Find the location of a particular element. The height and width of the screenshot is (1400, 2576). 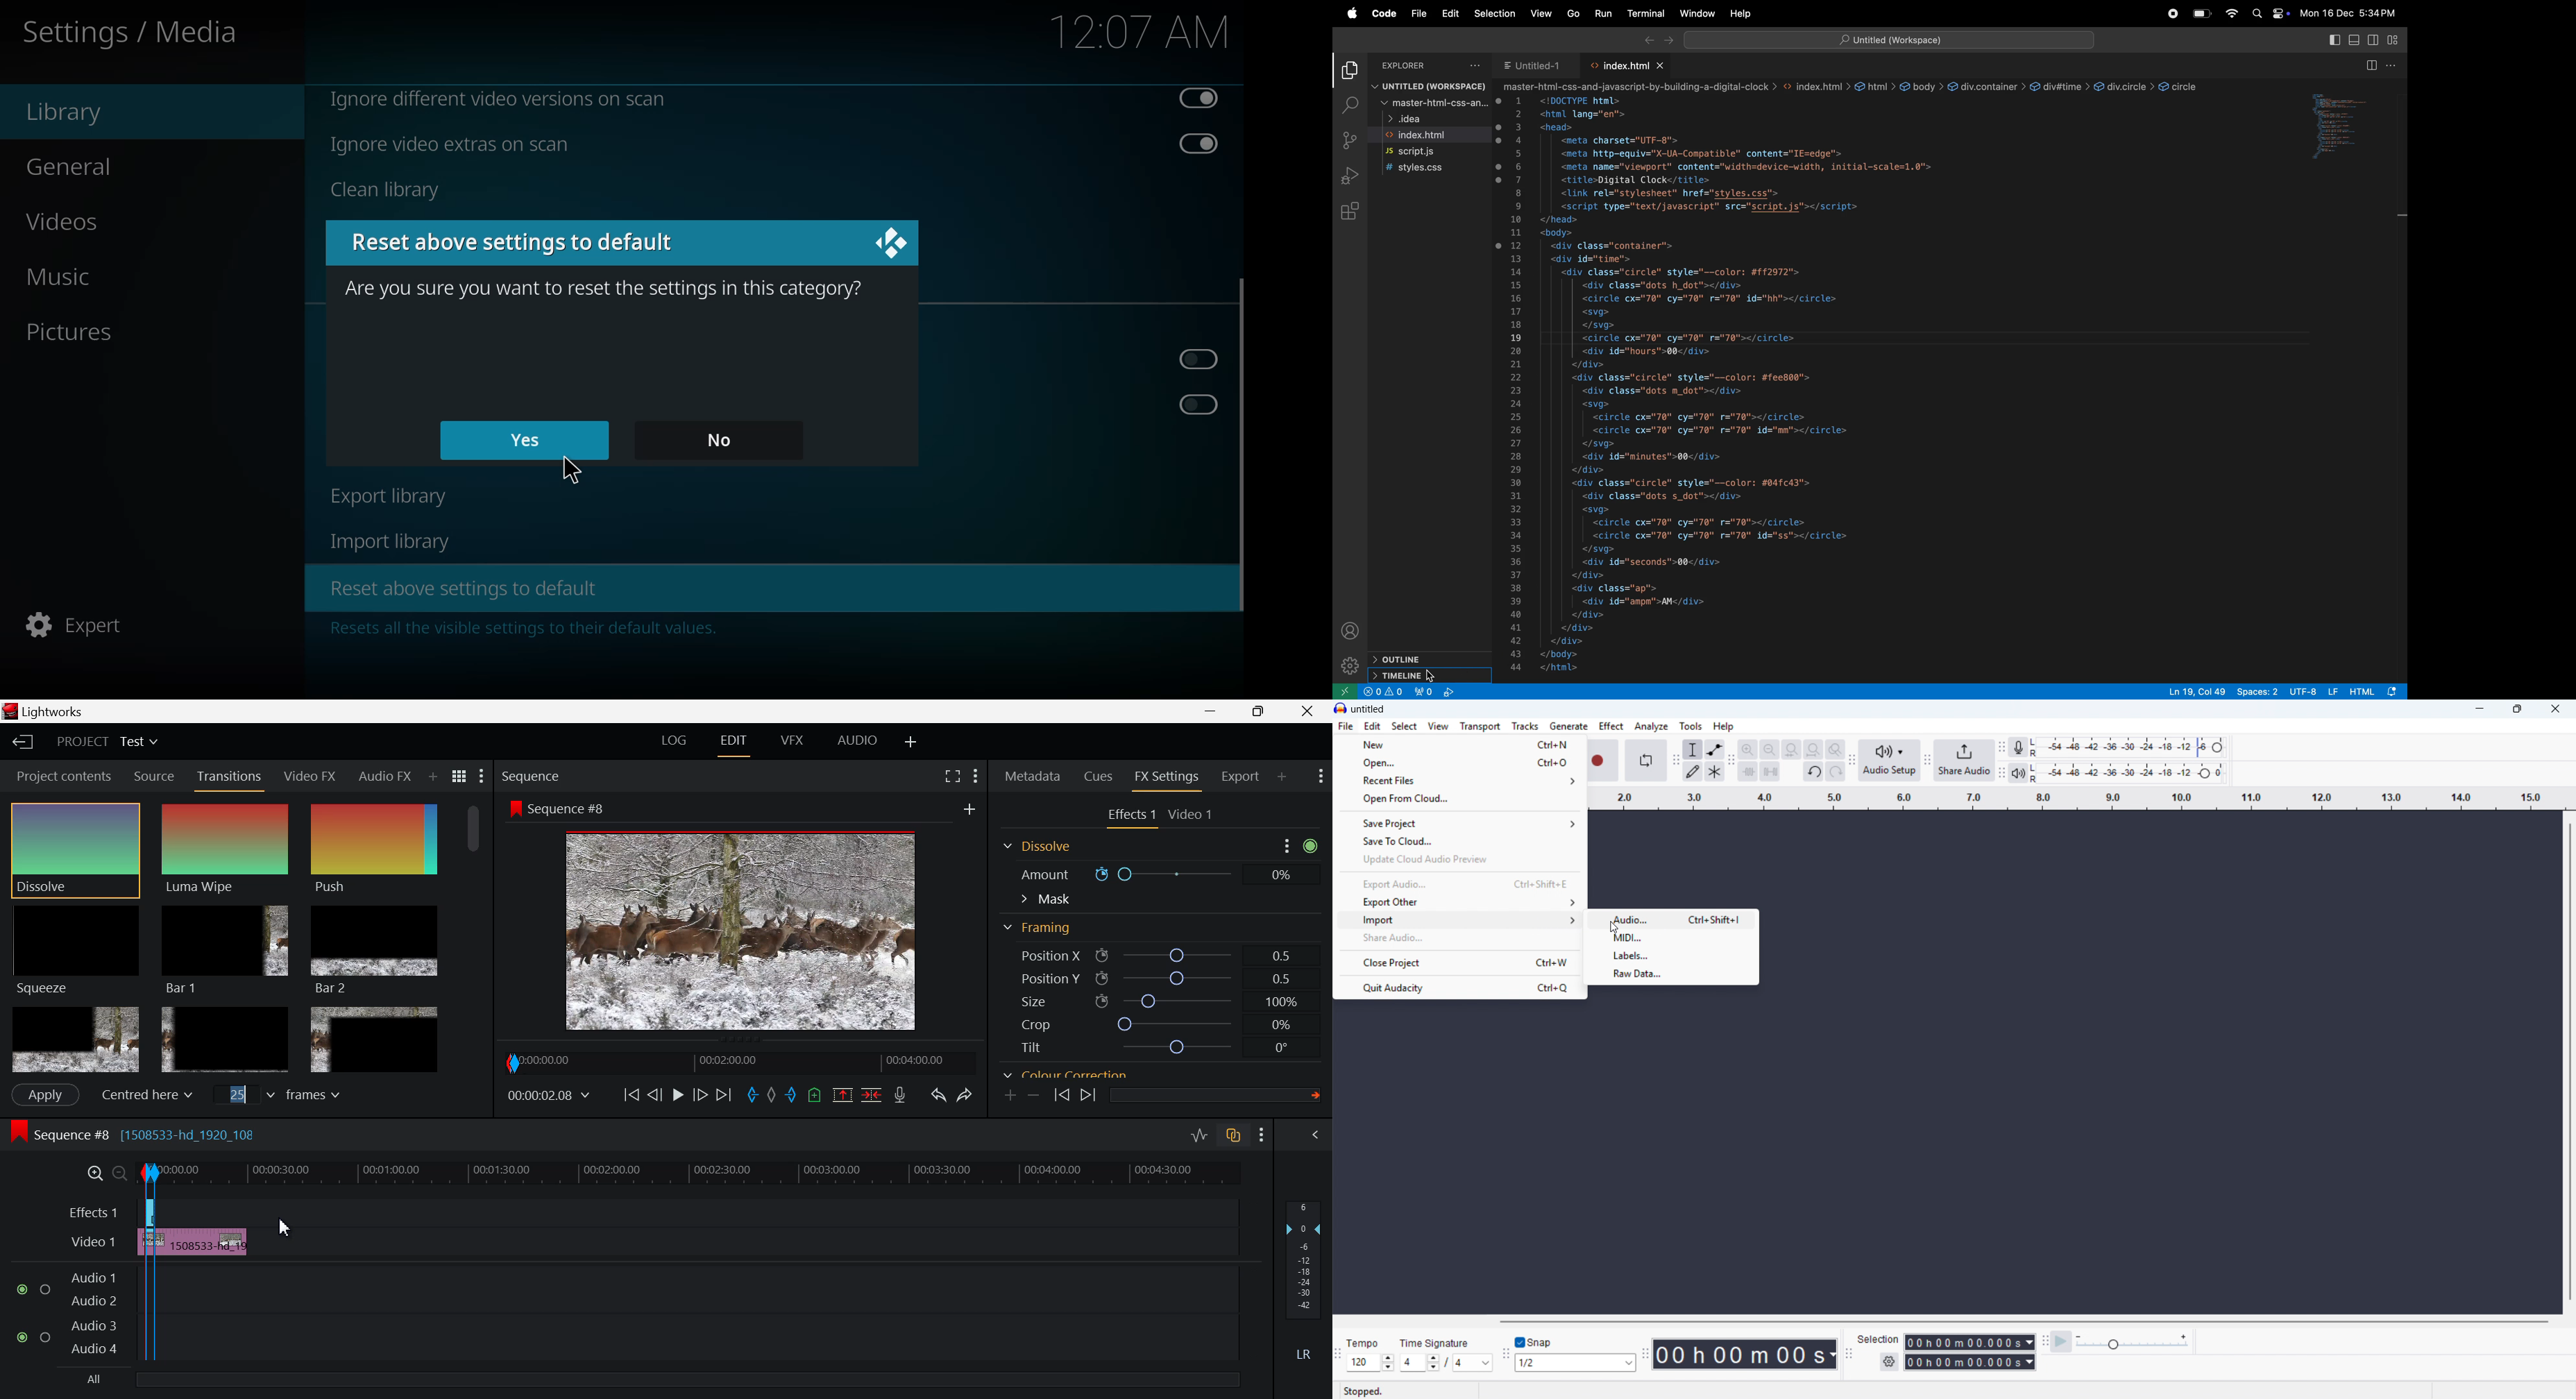

Time signature toolbar  is located at coordinates (1340, 1355).